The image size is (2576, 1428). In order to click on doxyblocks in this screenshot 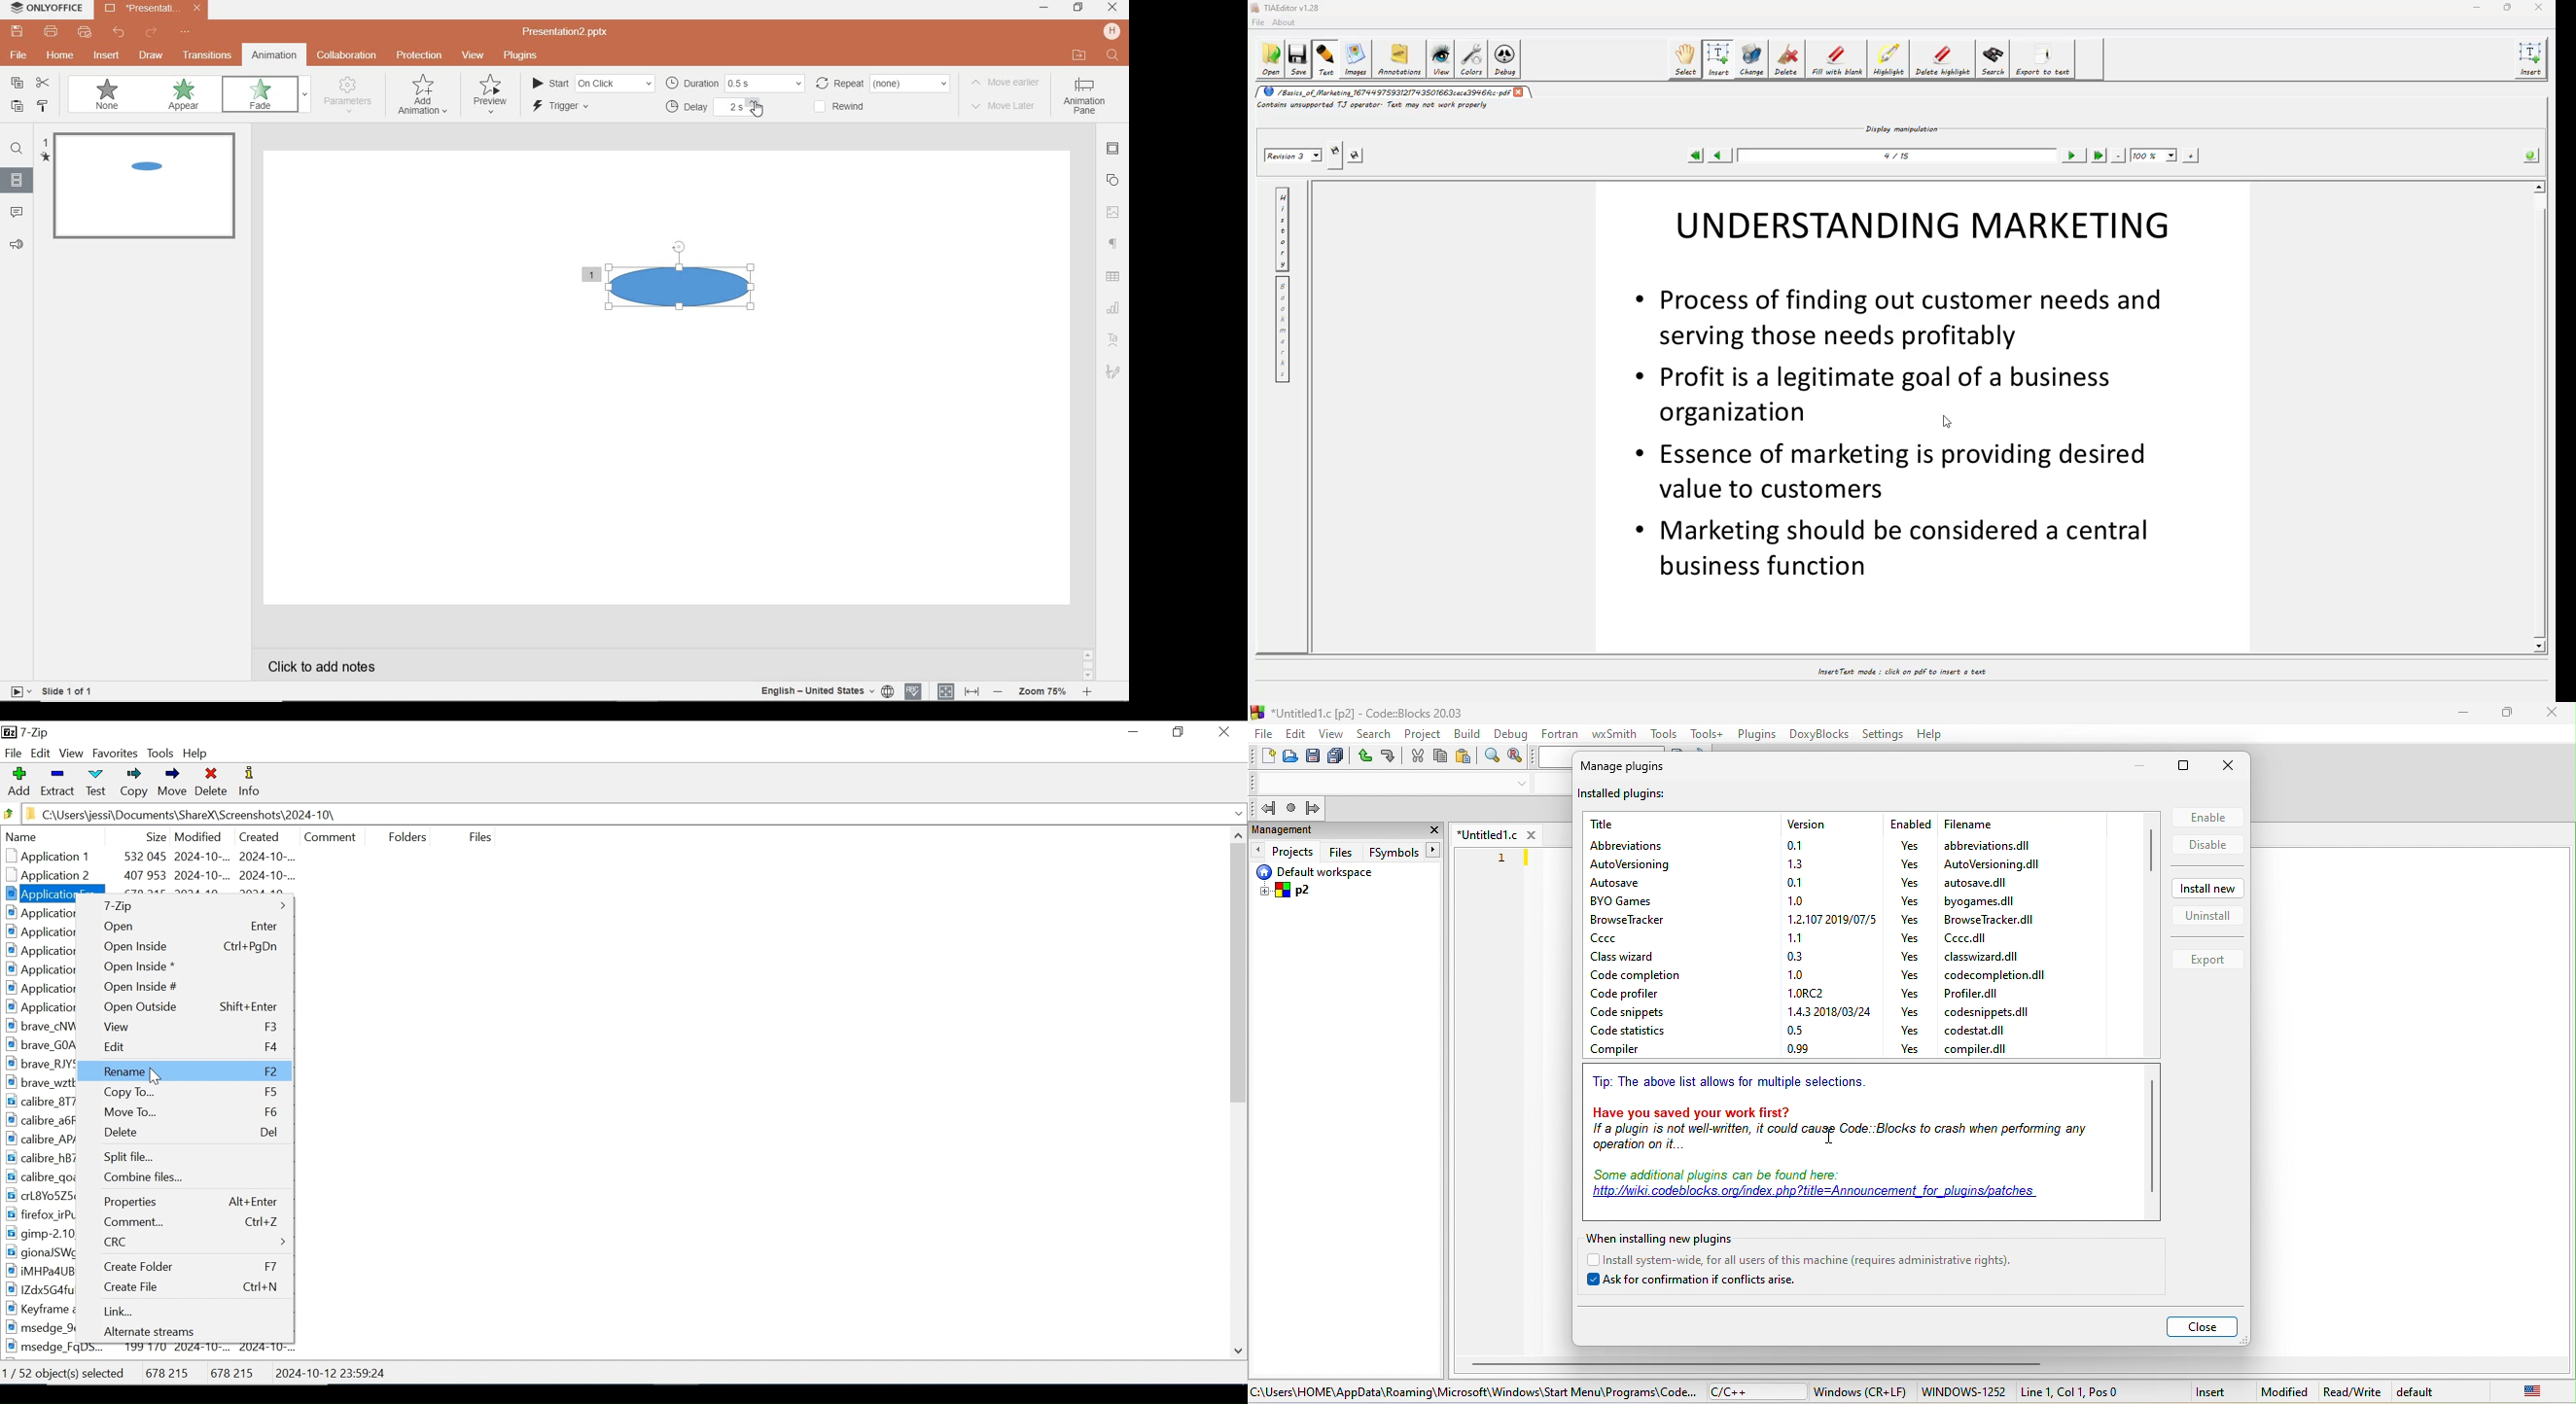, I will do `click(1817, 734)`.